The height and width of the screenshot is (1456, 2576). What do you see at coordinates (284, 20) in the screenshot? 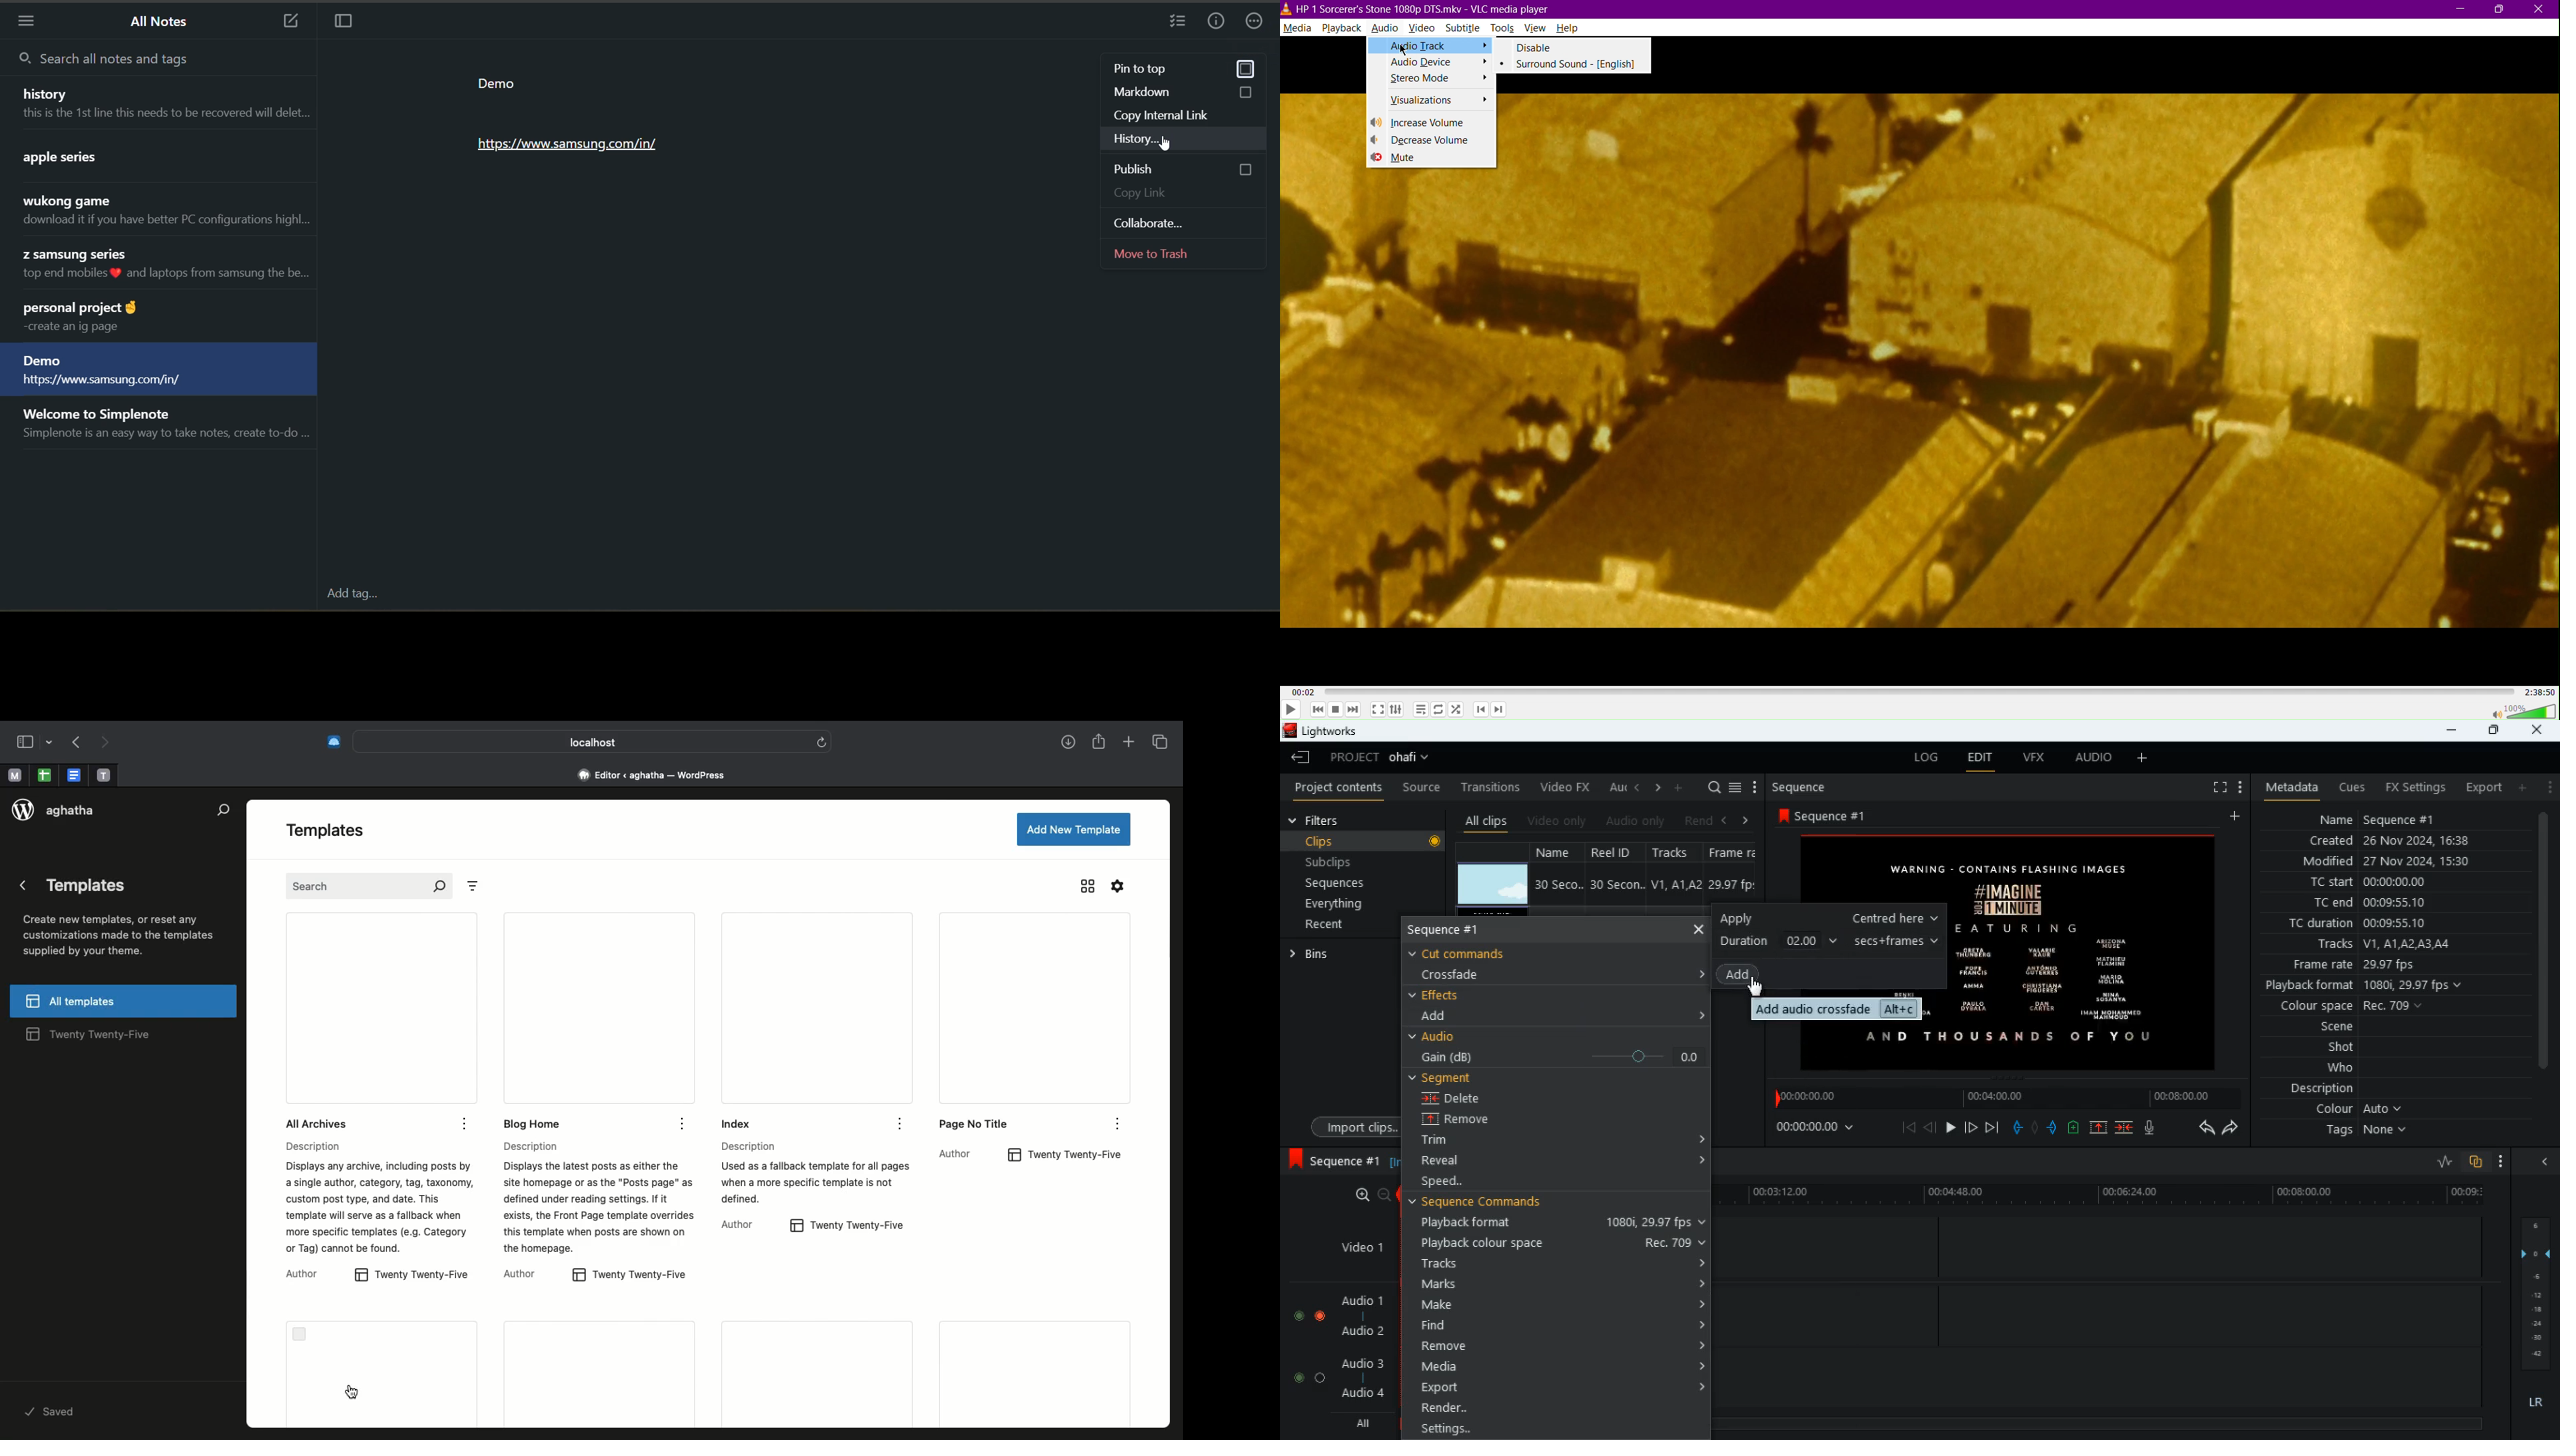
I see `new note` at bounding box center [284, 20].